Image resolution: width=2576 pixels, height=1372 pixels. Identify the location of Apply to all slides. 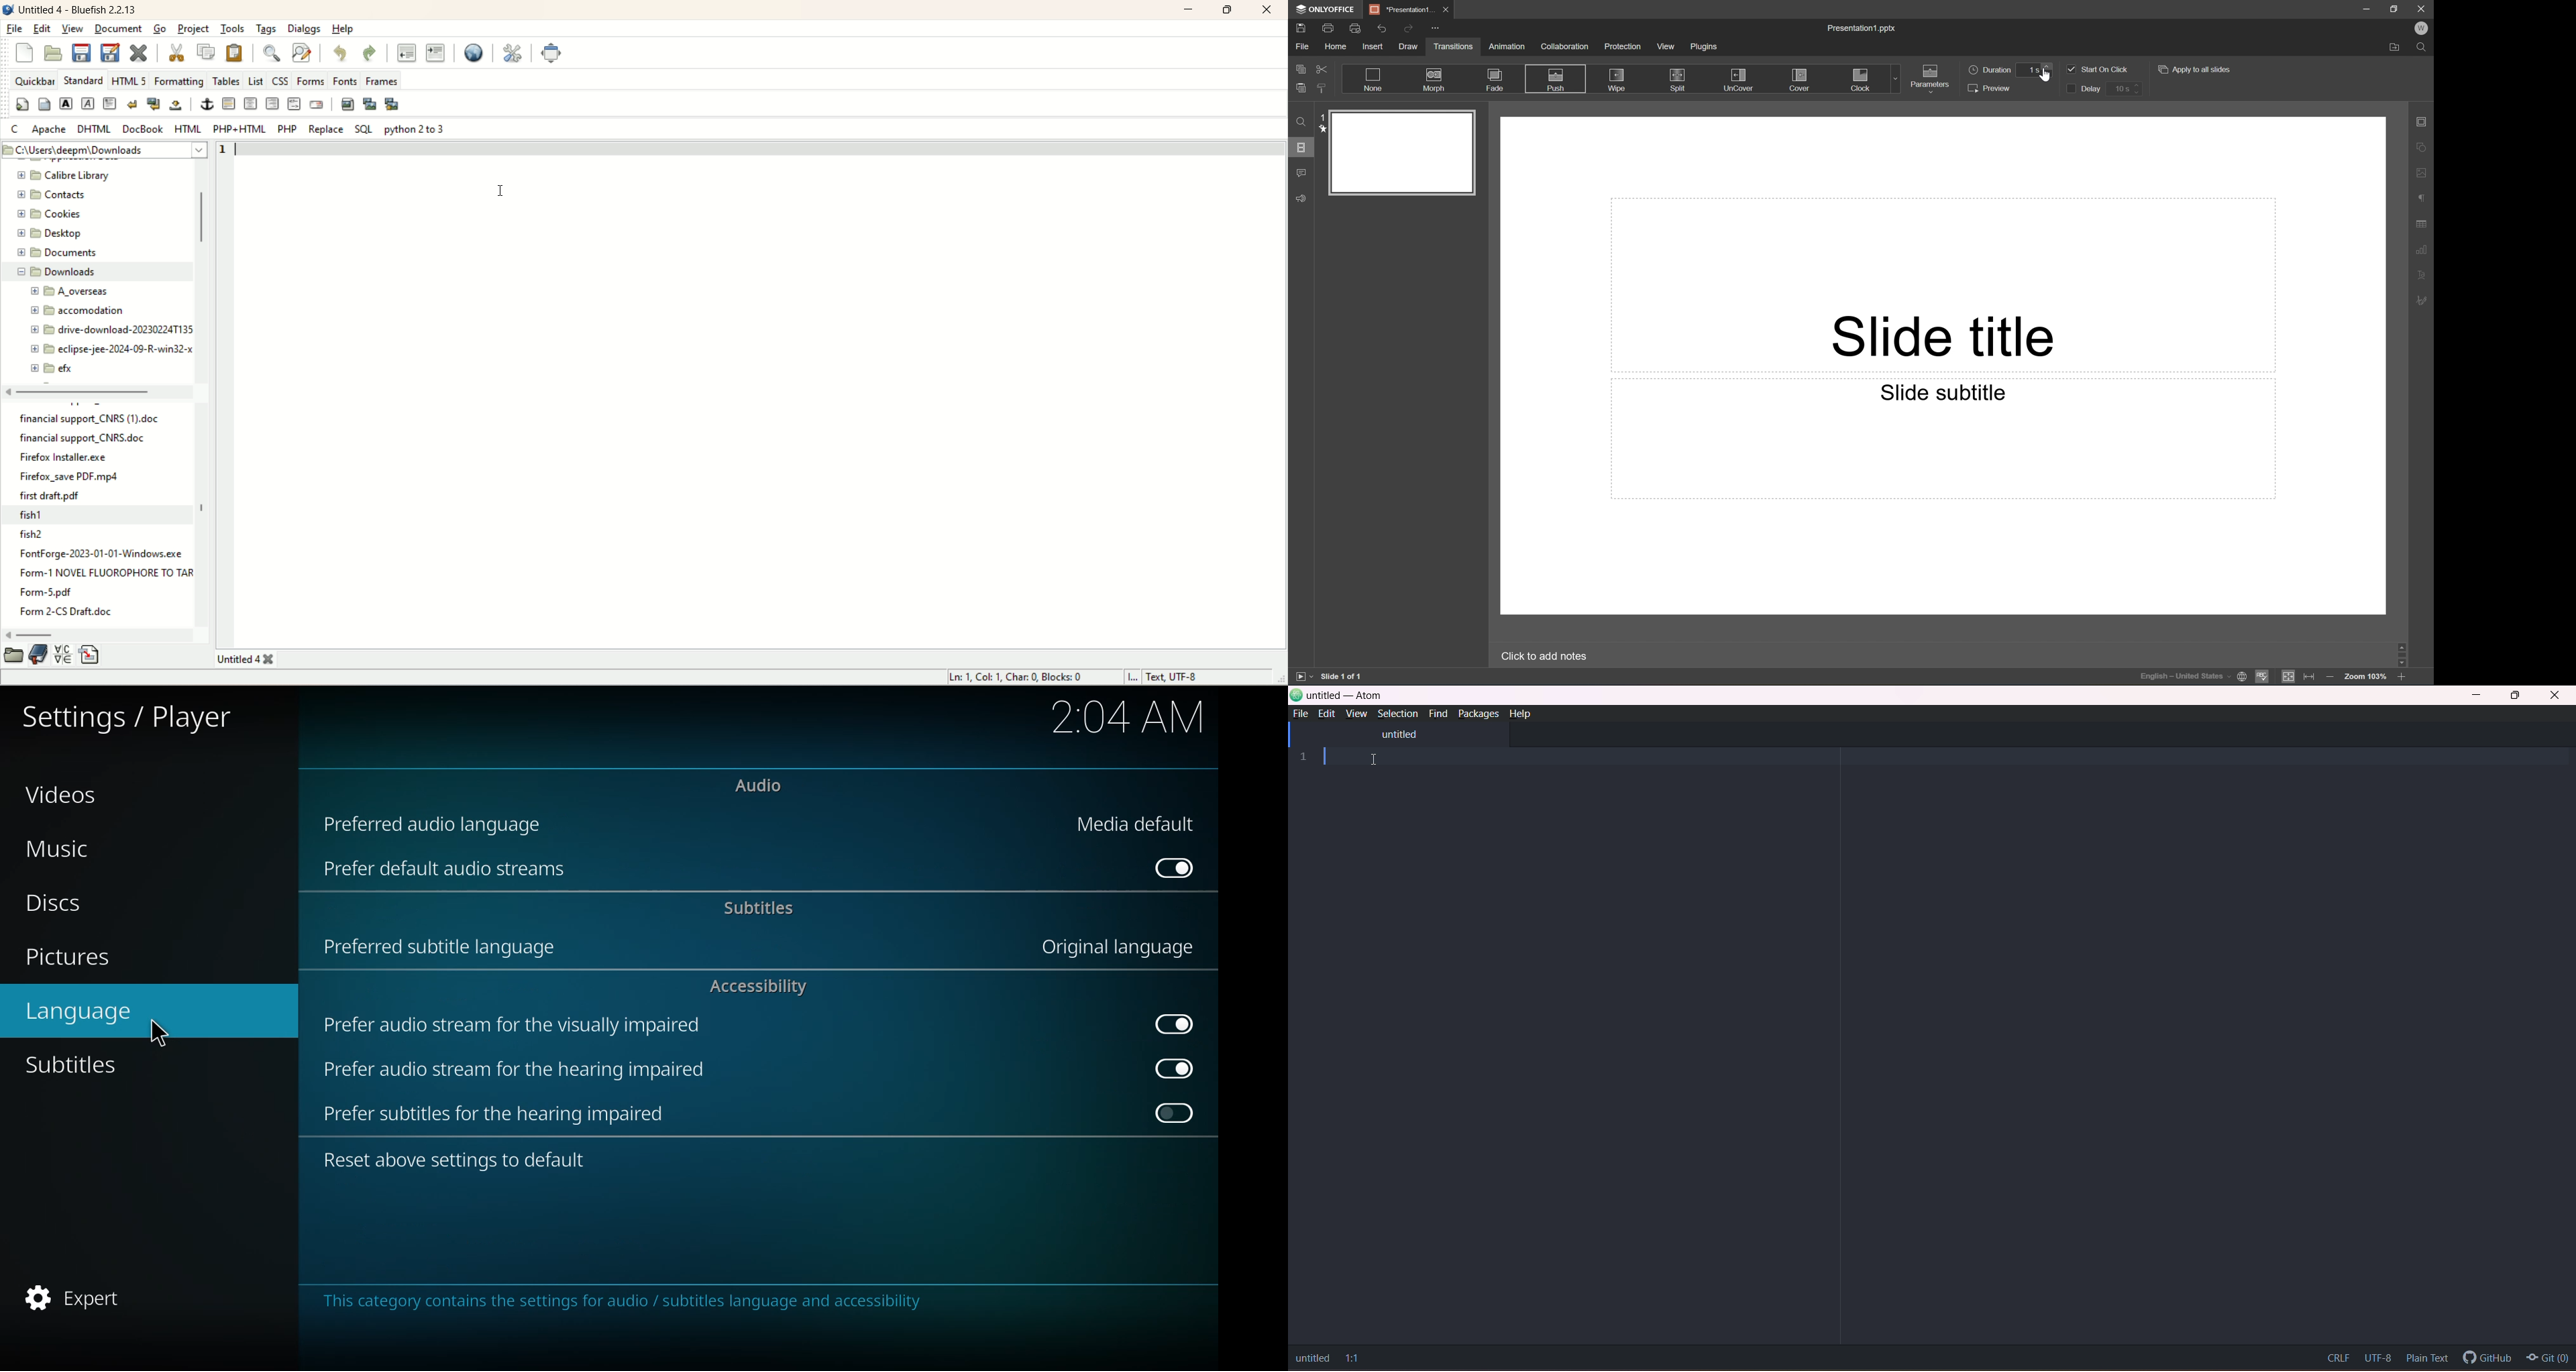
(2198, 69).